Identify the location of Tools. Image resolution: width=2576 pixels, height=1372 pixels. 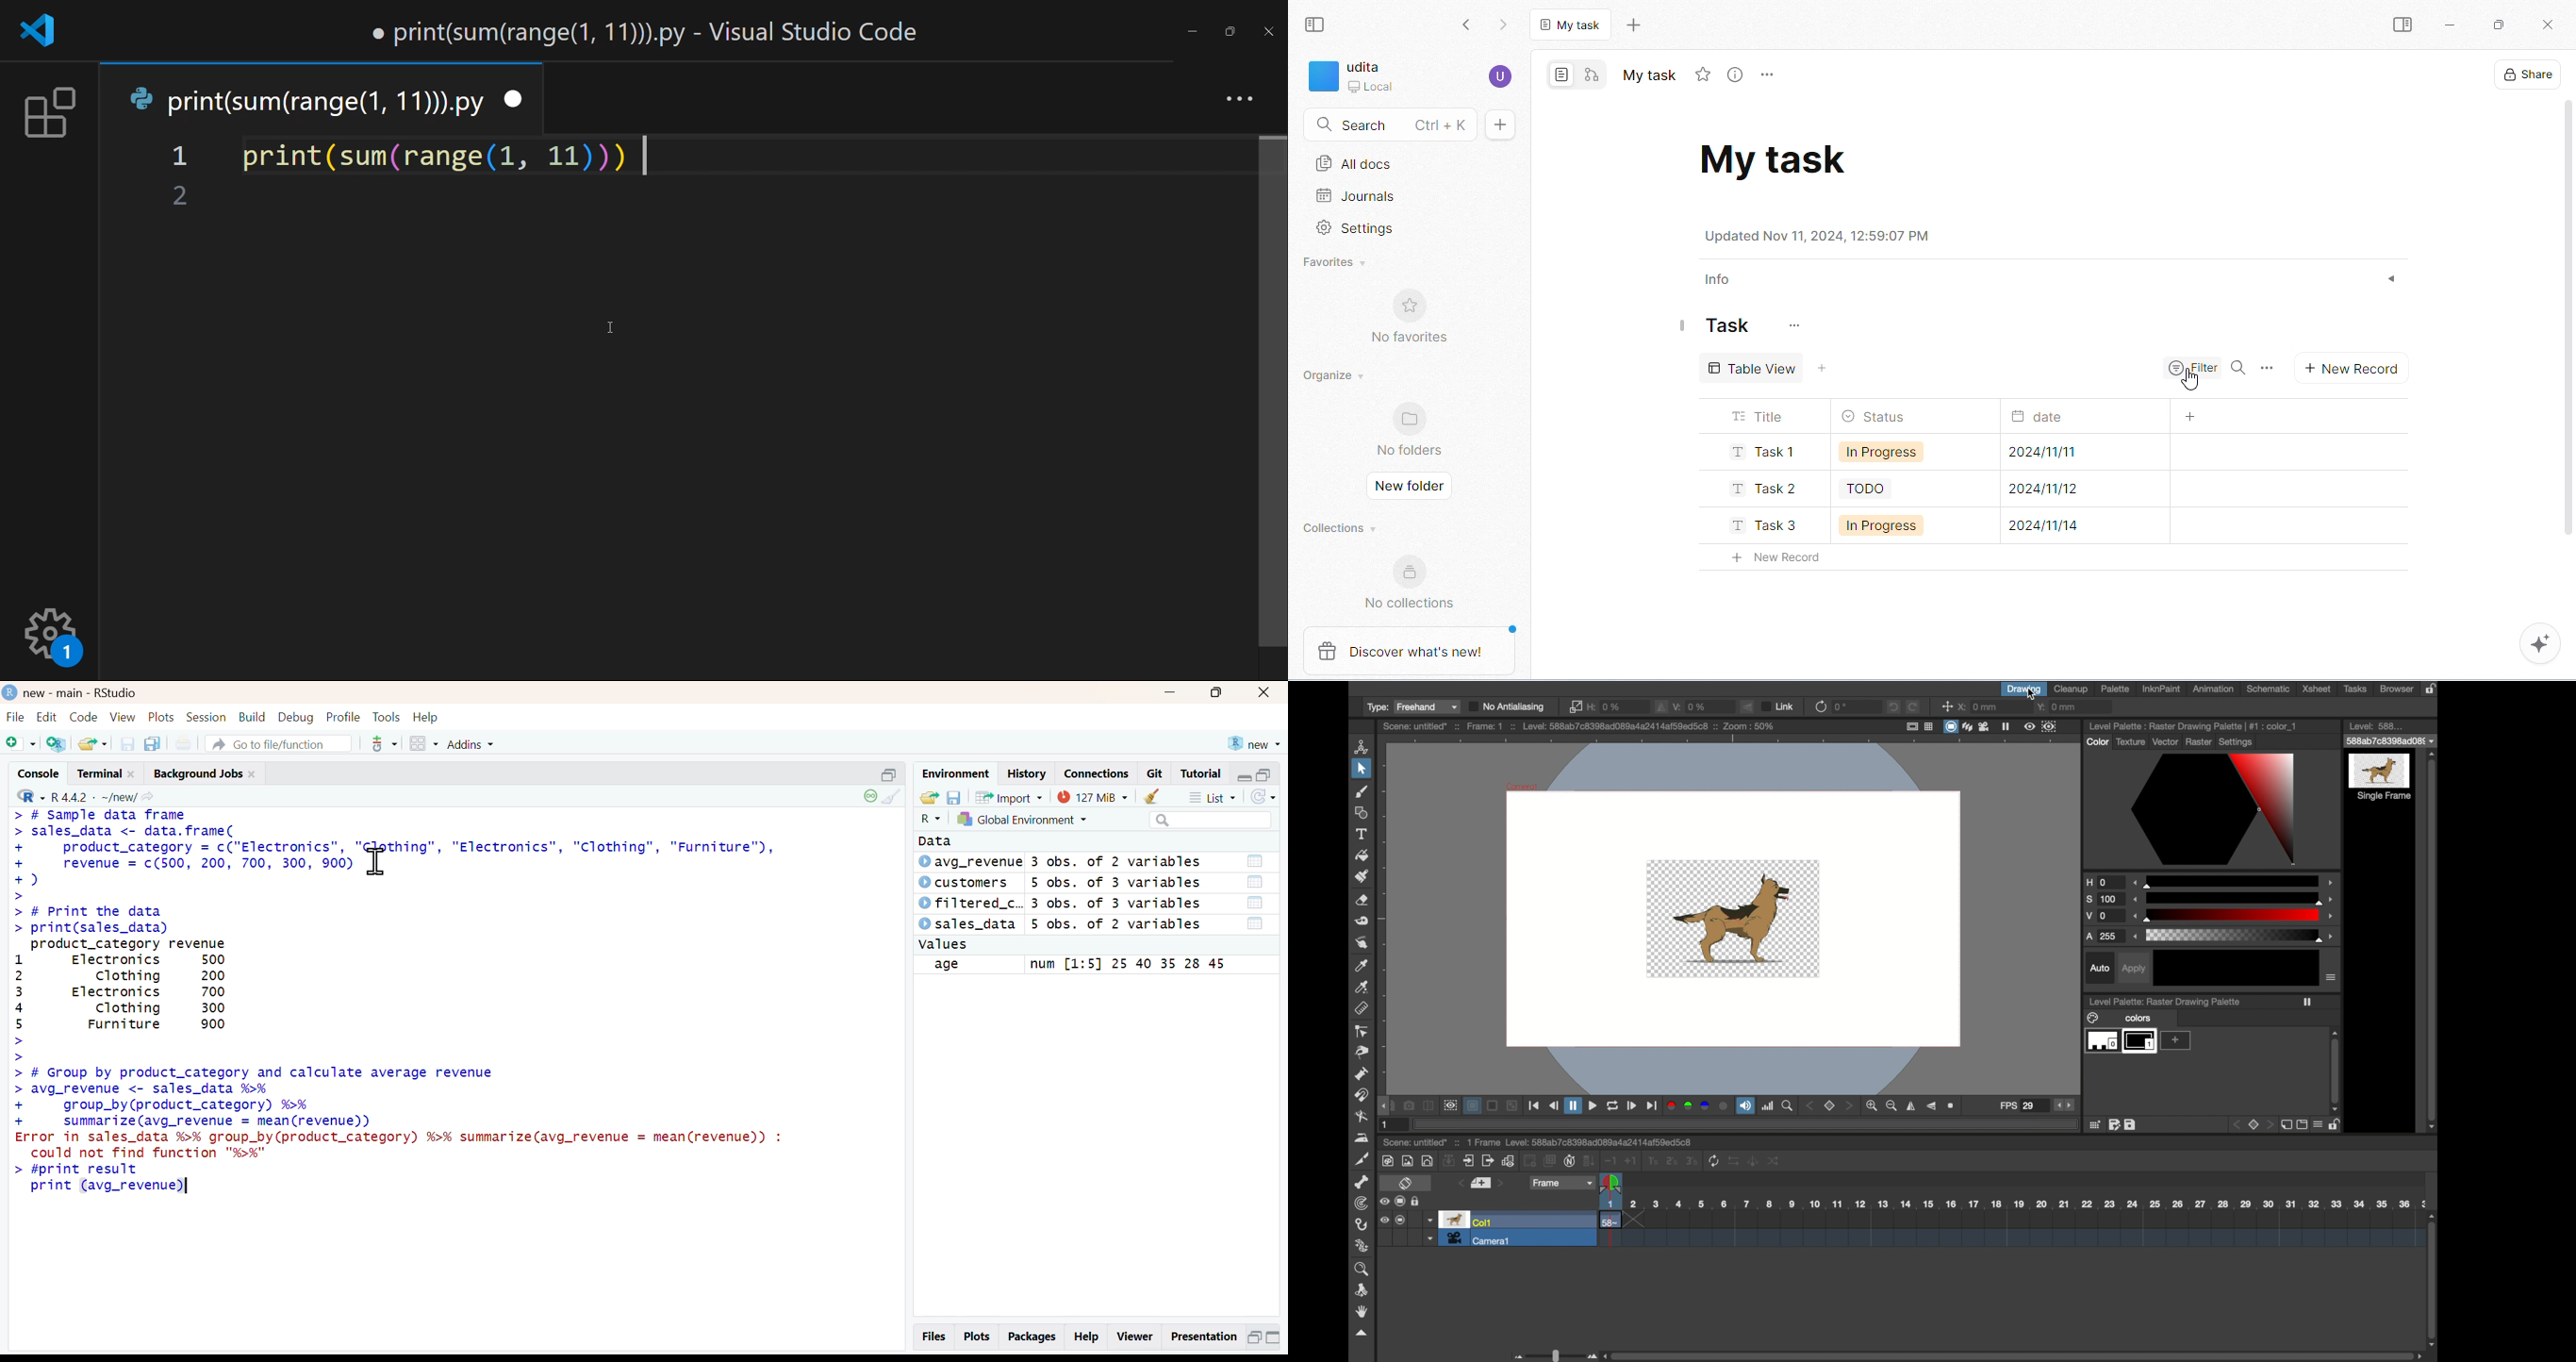
(388, 717).